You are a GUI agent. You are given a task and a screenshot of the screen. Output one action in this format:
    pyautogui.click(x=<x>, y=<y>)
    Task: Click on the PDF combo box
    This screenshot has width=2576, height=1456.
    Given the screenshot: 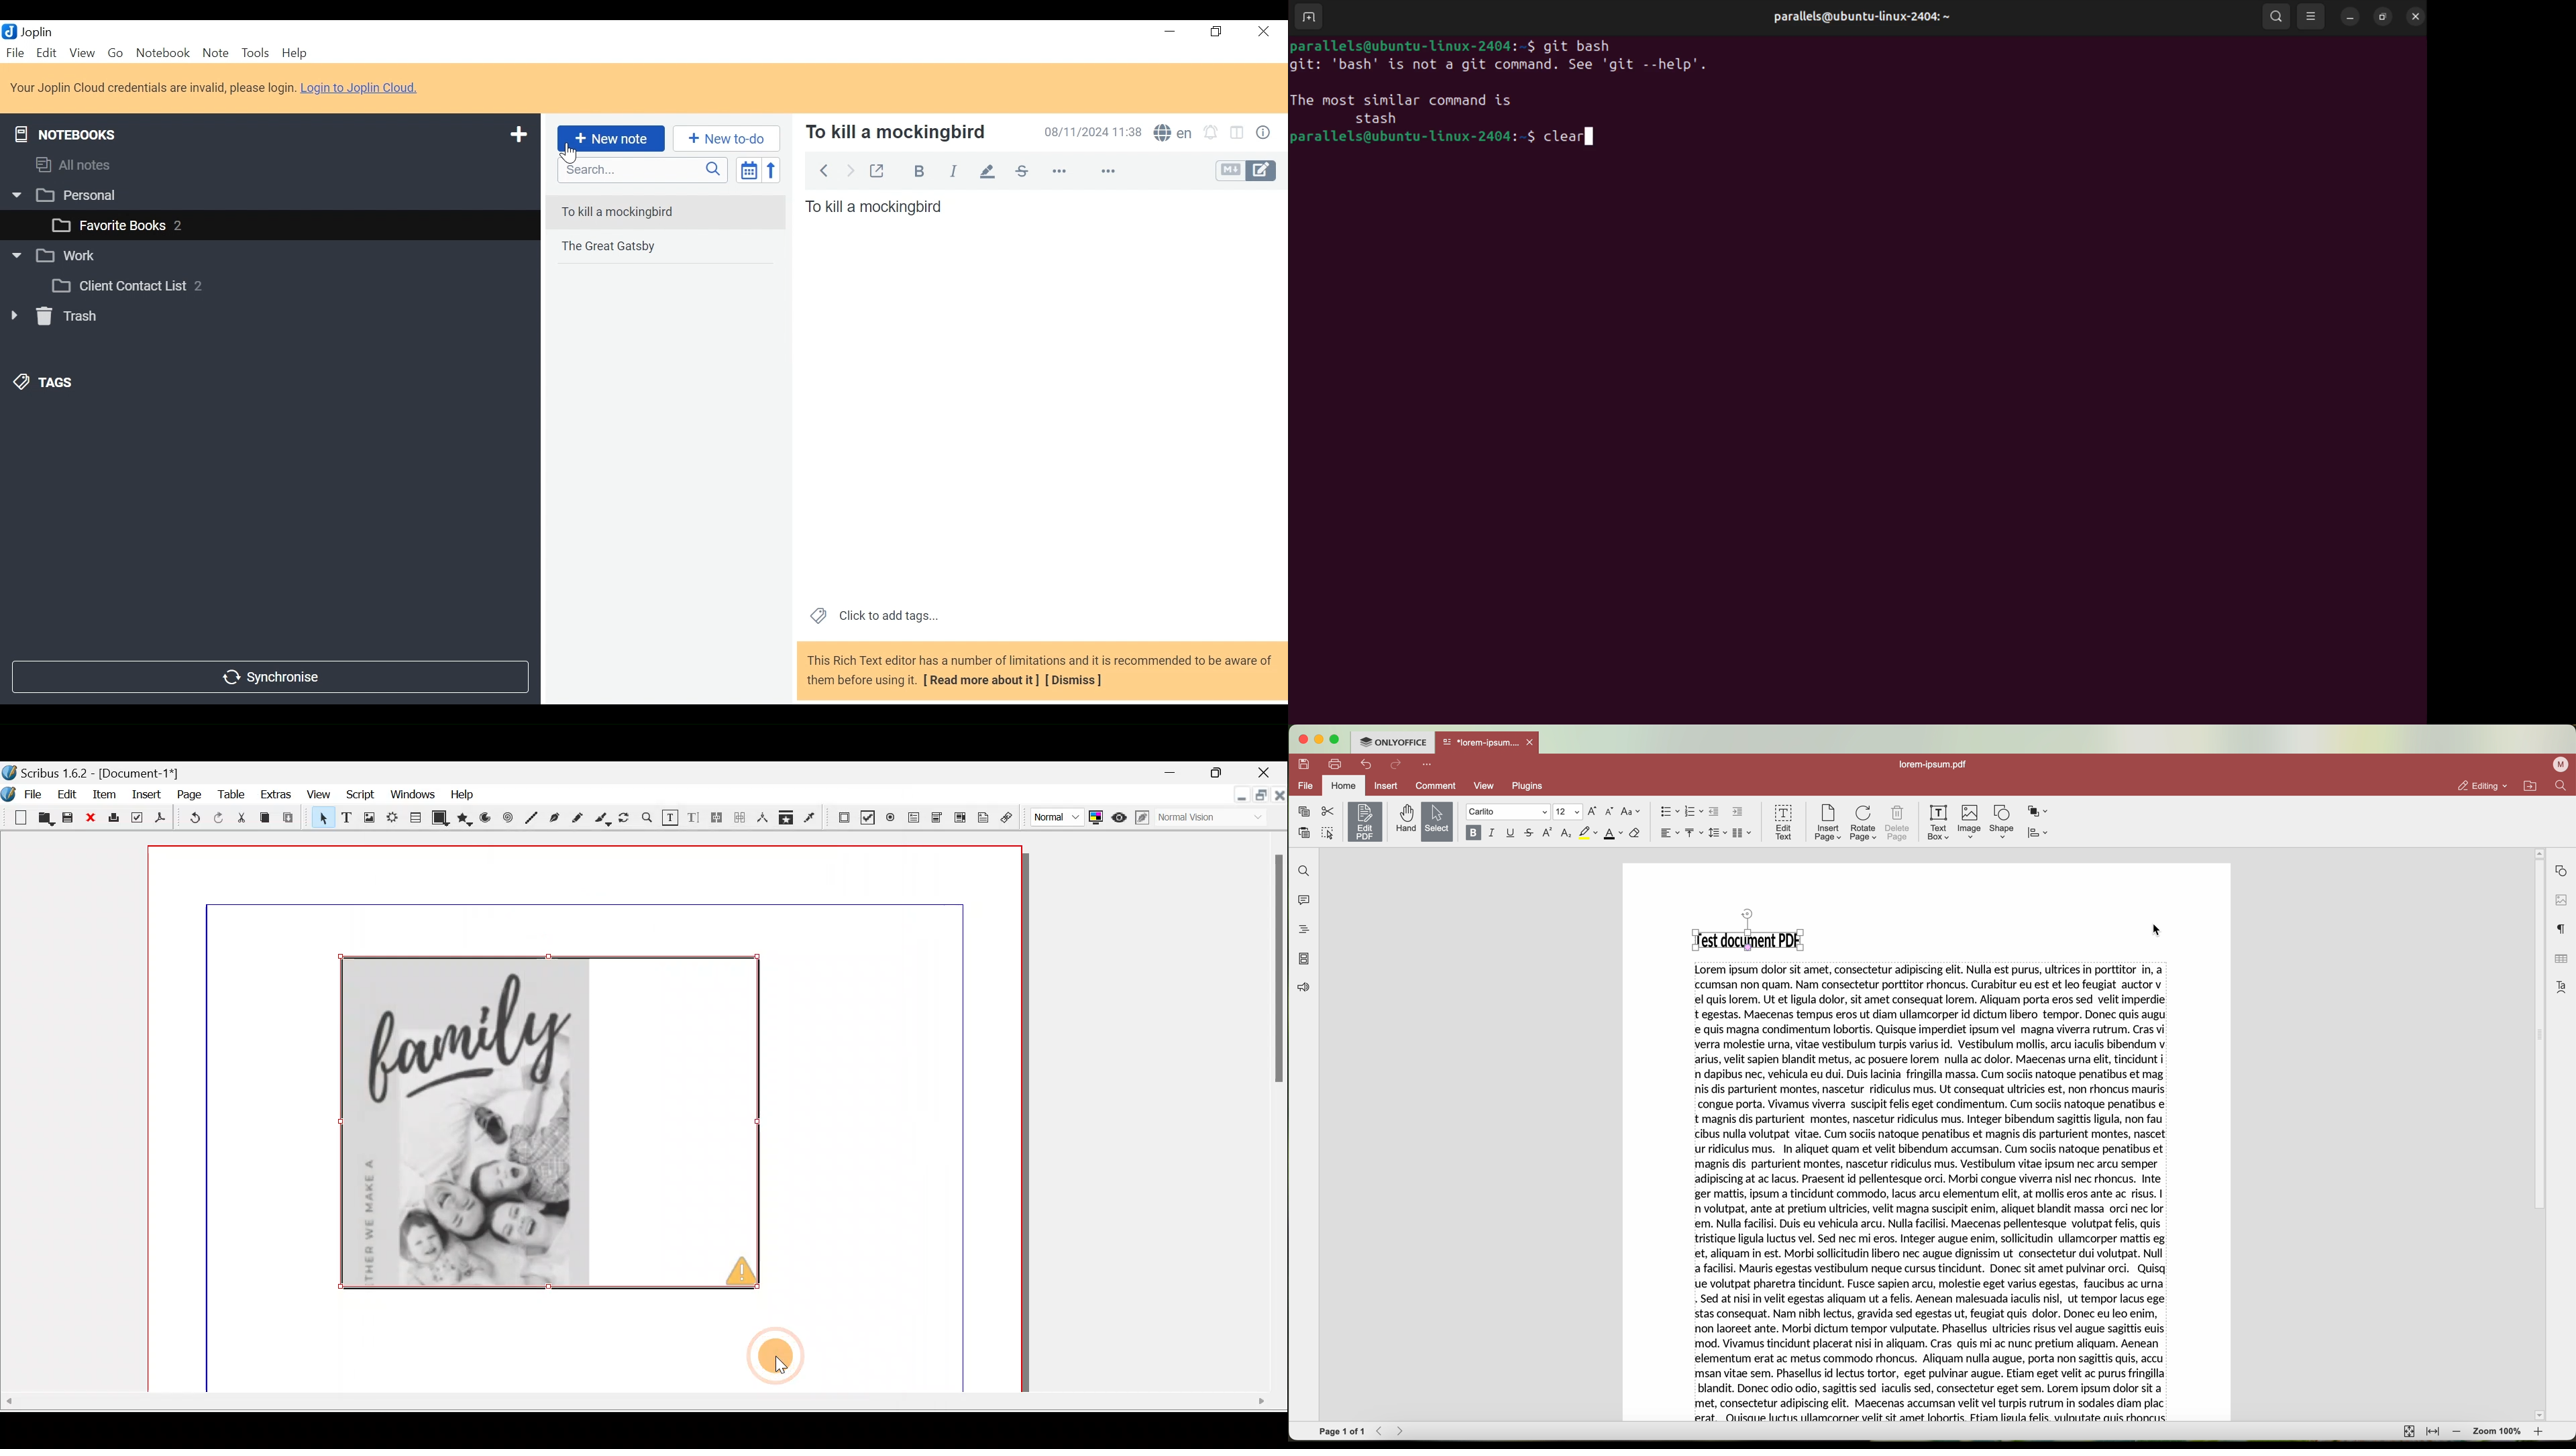 What is the action you would take?
    pyautogui.click(x=938, y=822)
    